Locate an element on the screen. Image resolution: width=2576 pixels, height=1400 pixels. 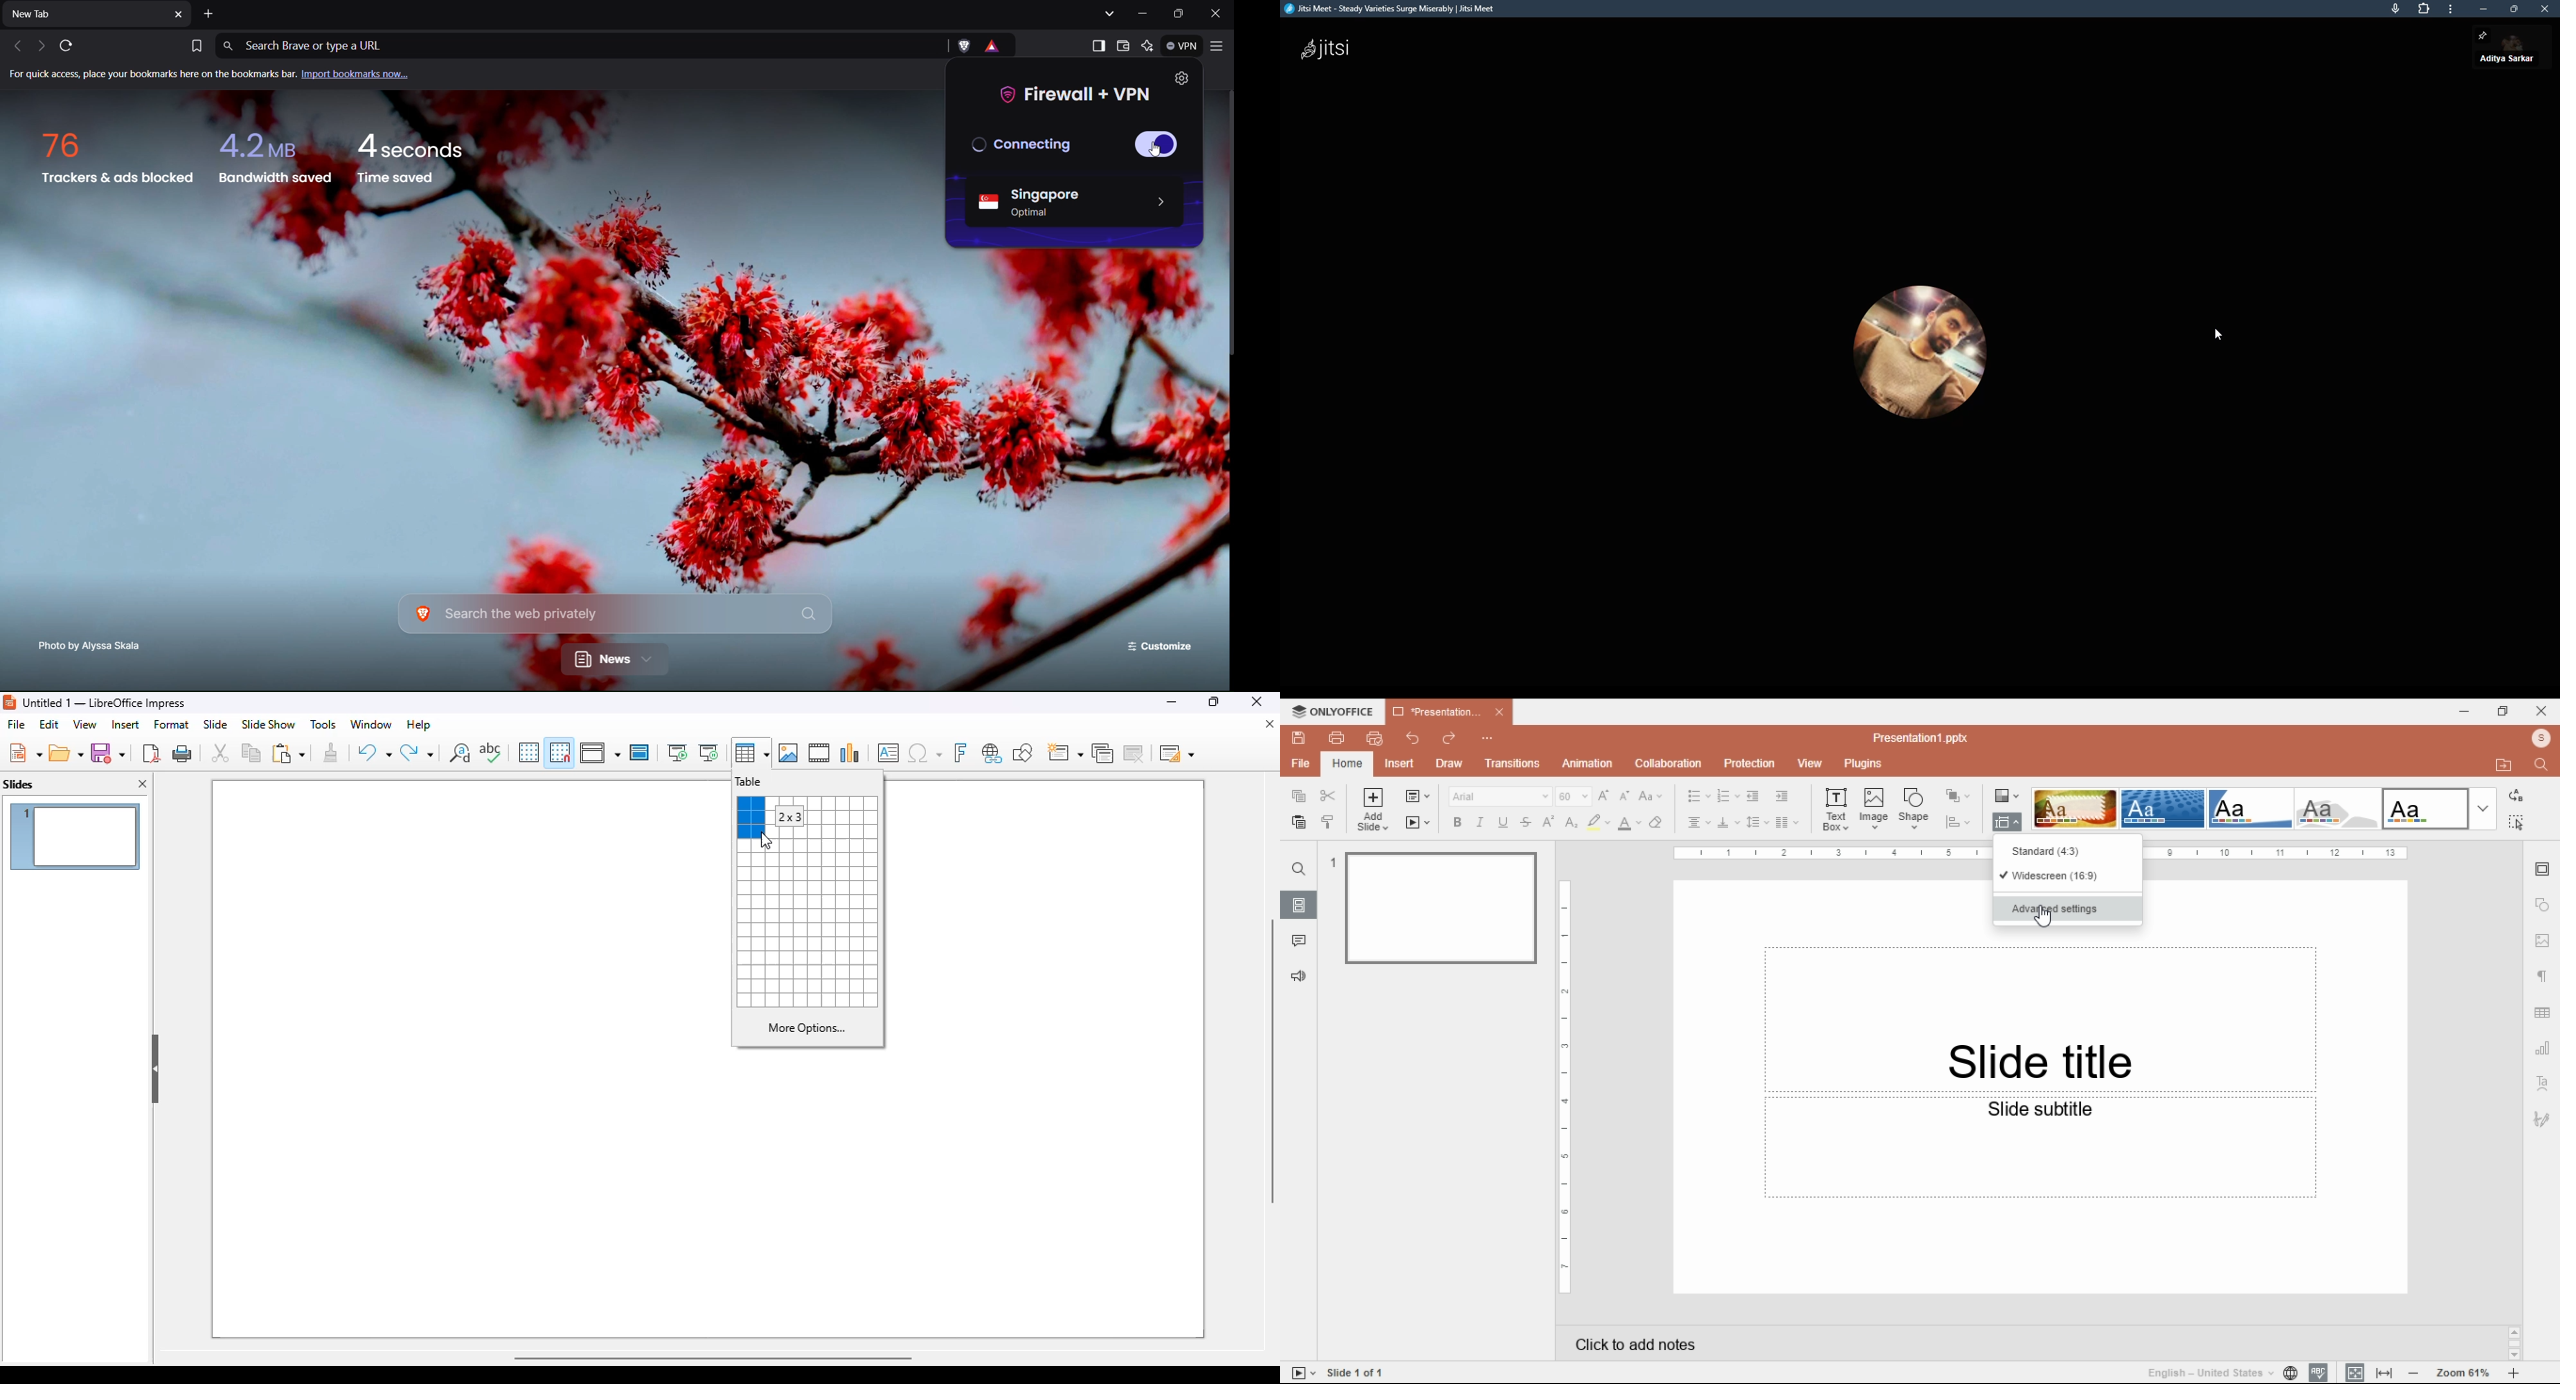
spell check is located at coordinates (2318, 1372).